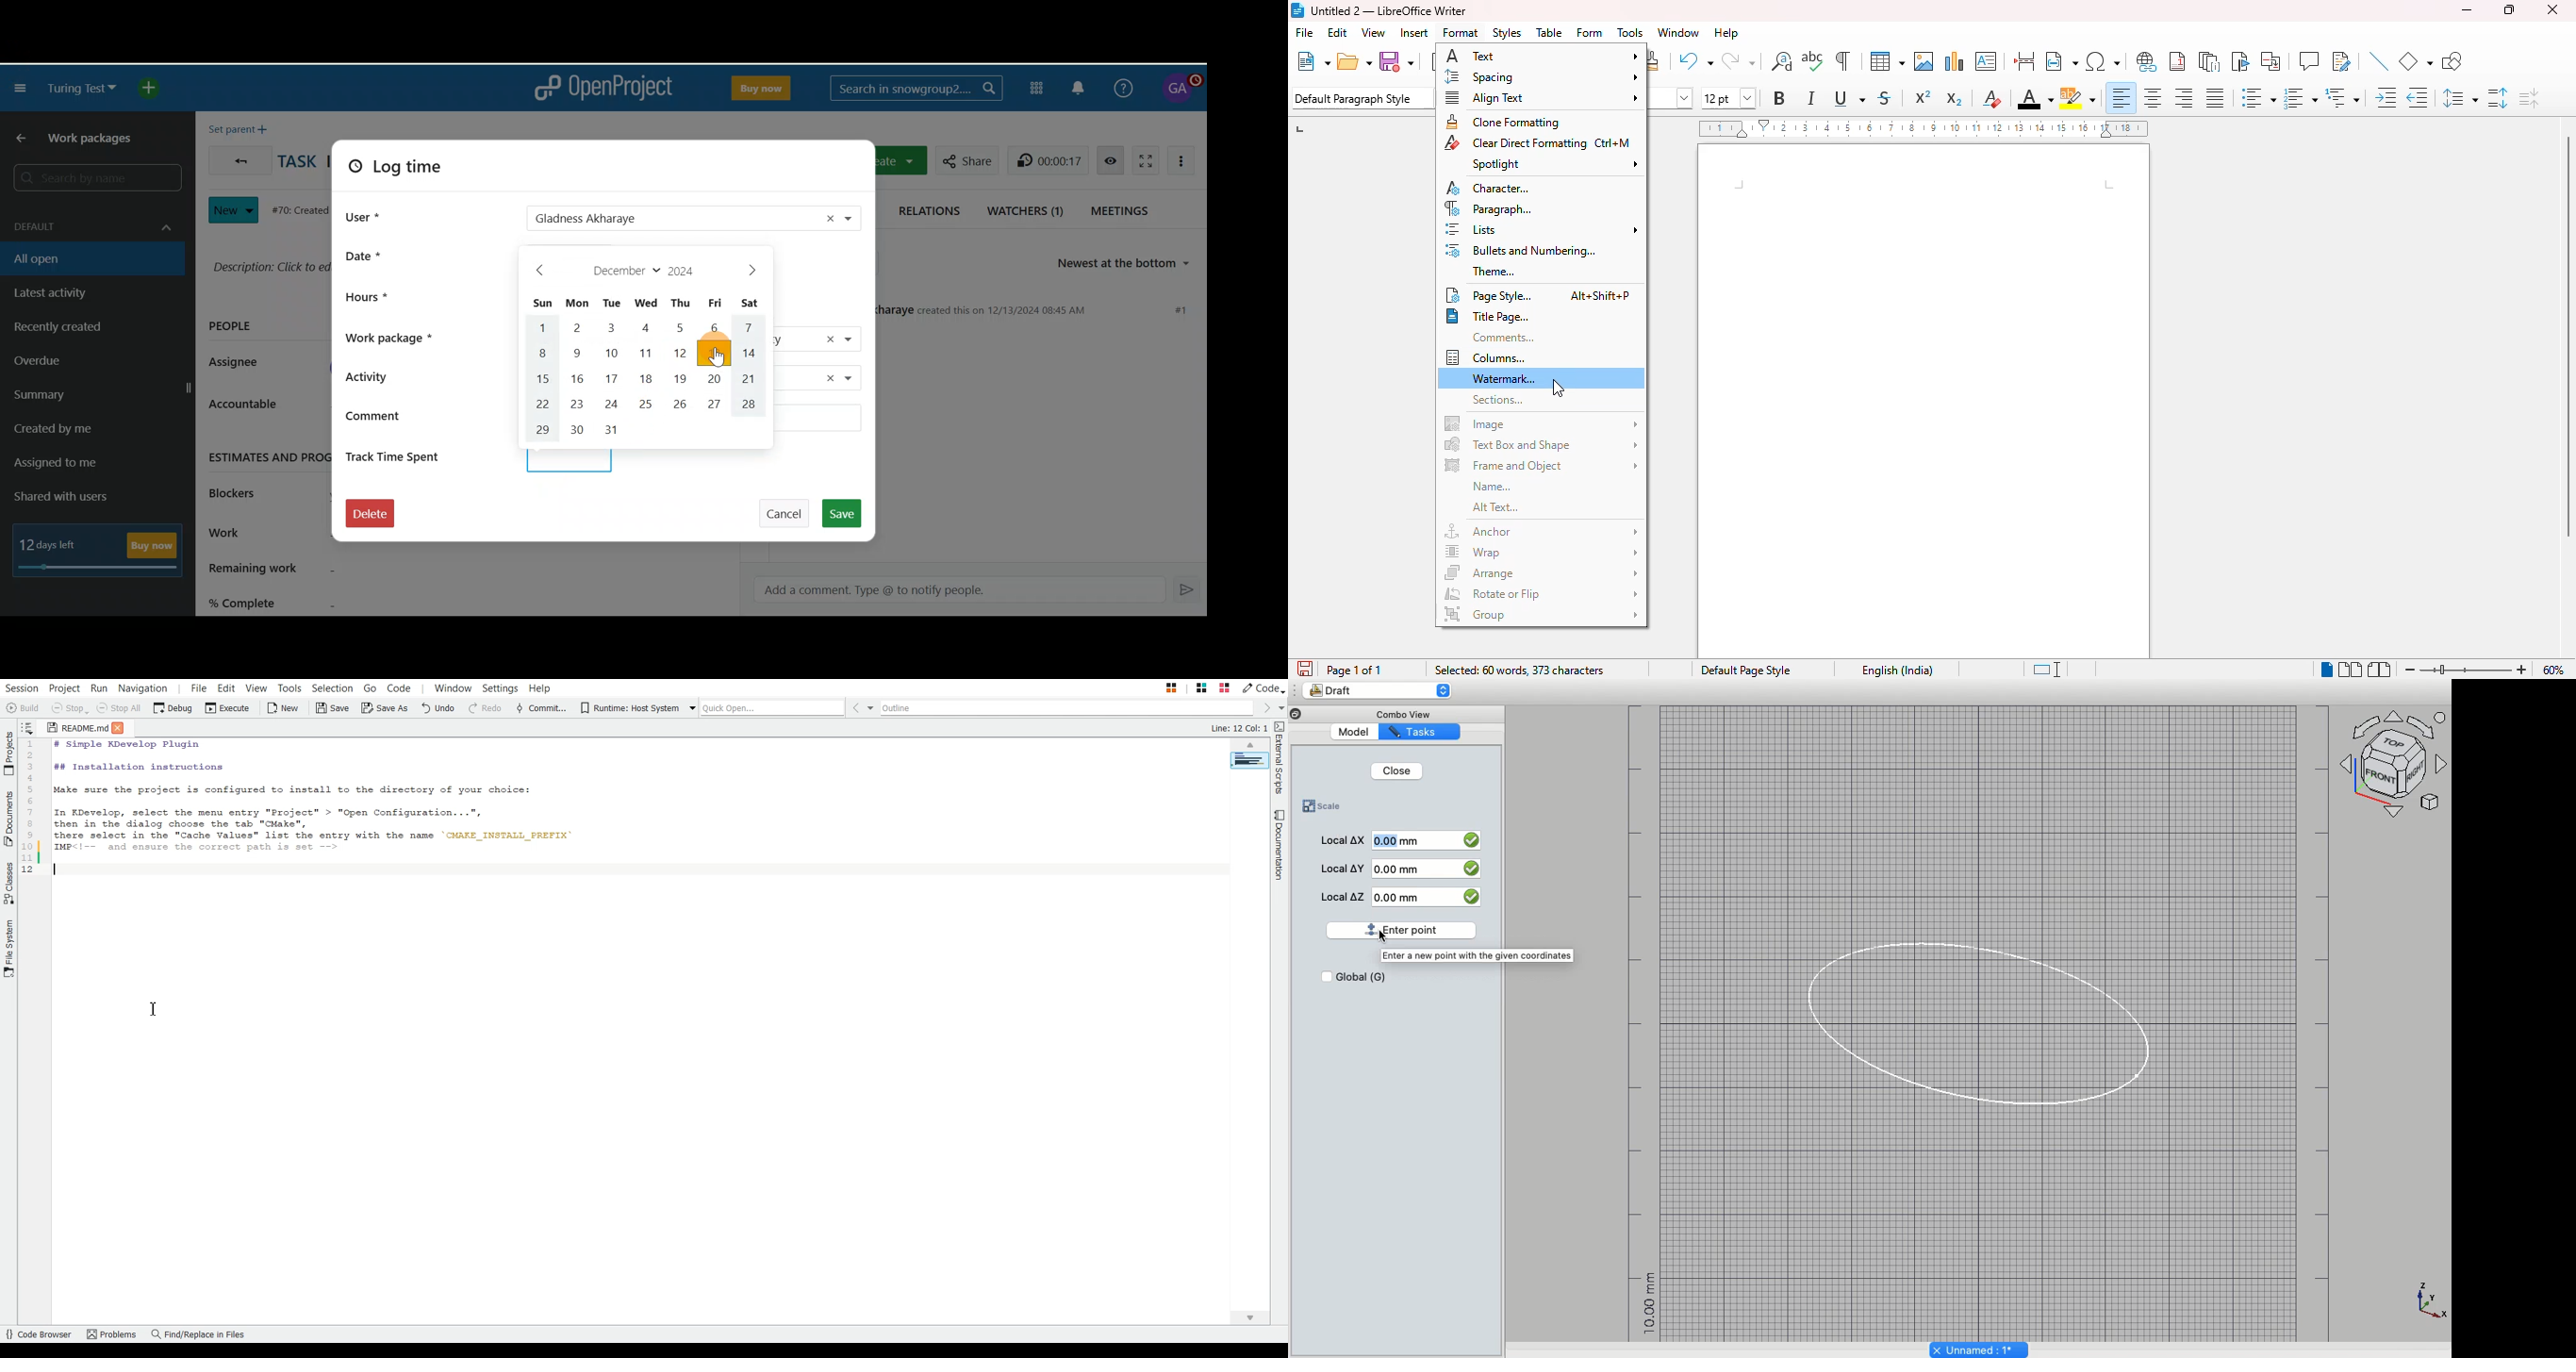  Describe the element at coordinates (2214, 98) in the screenshot. I see `justified` at that location.